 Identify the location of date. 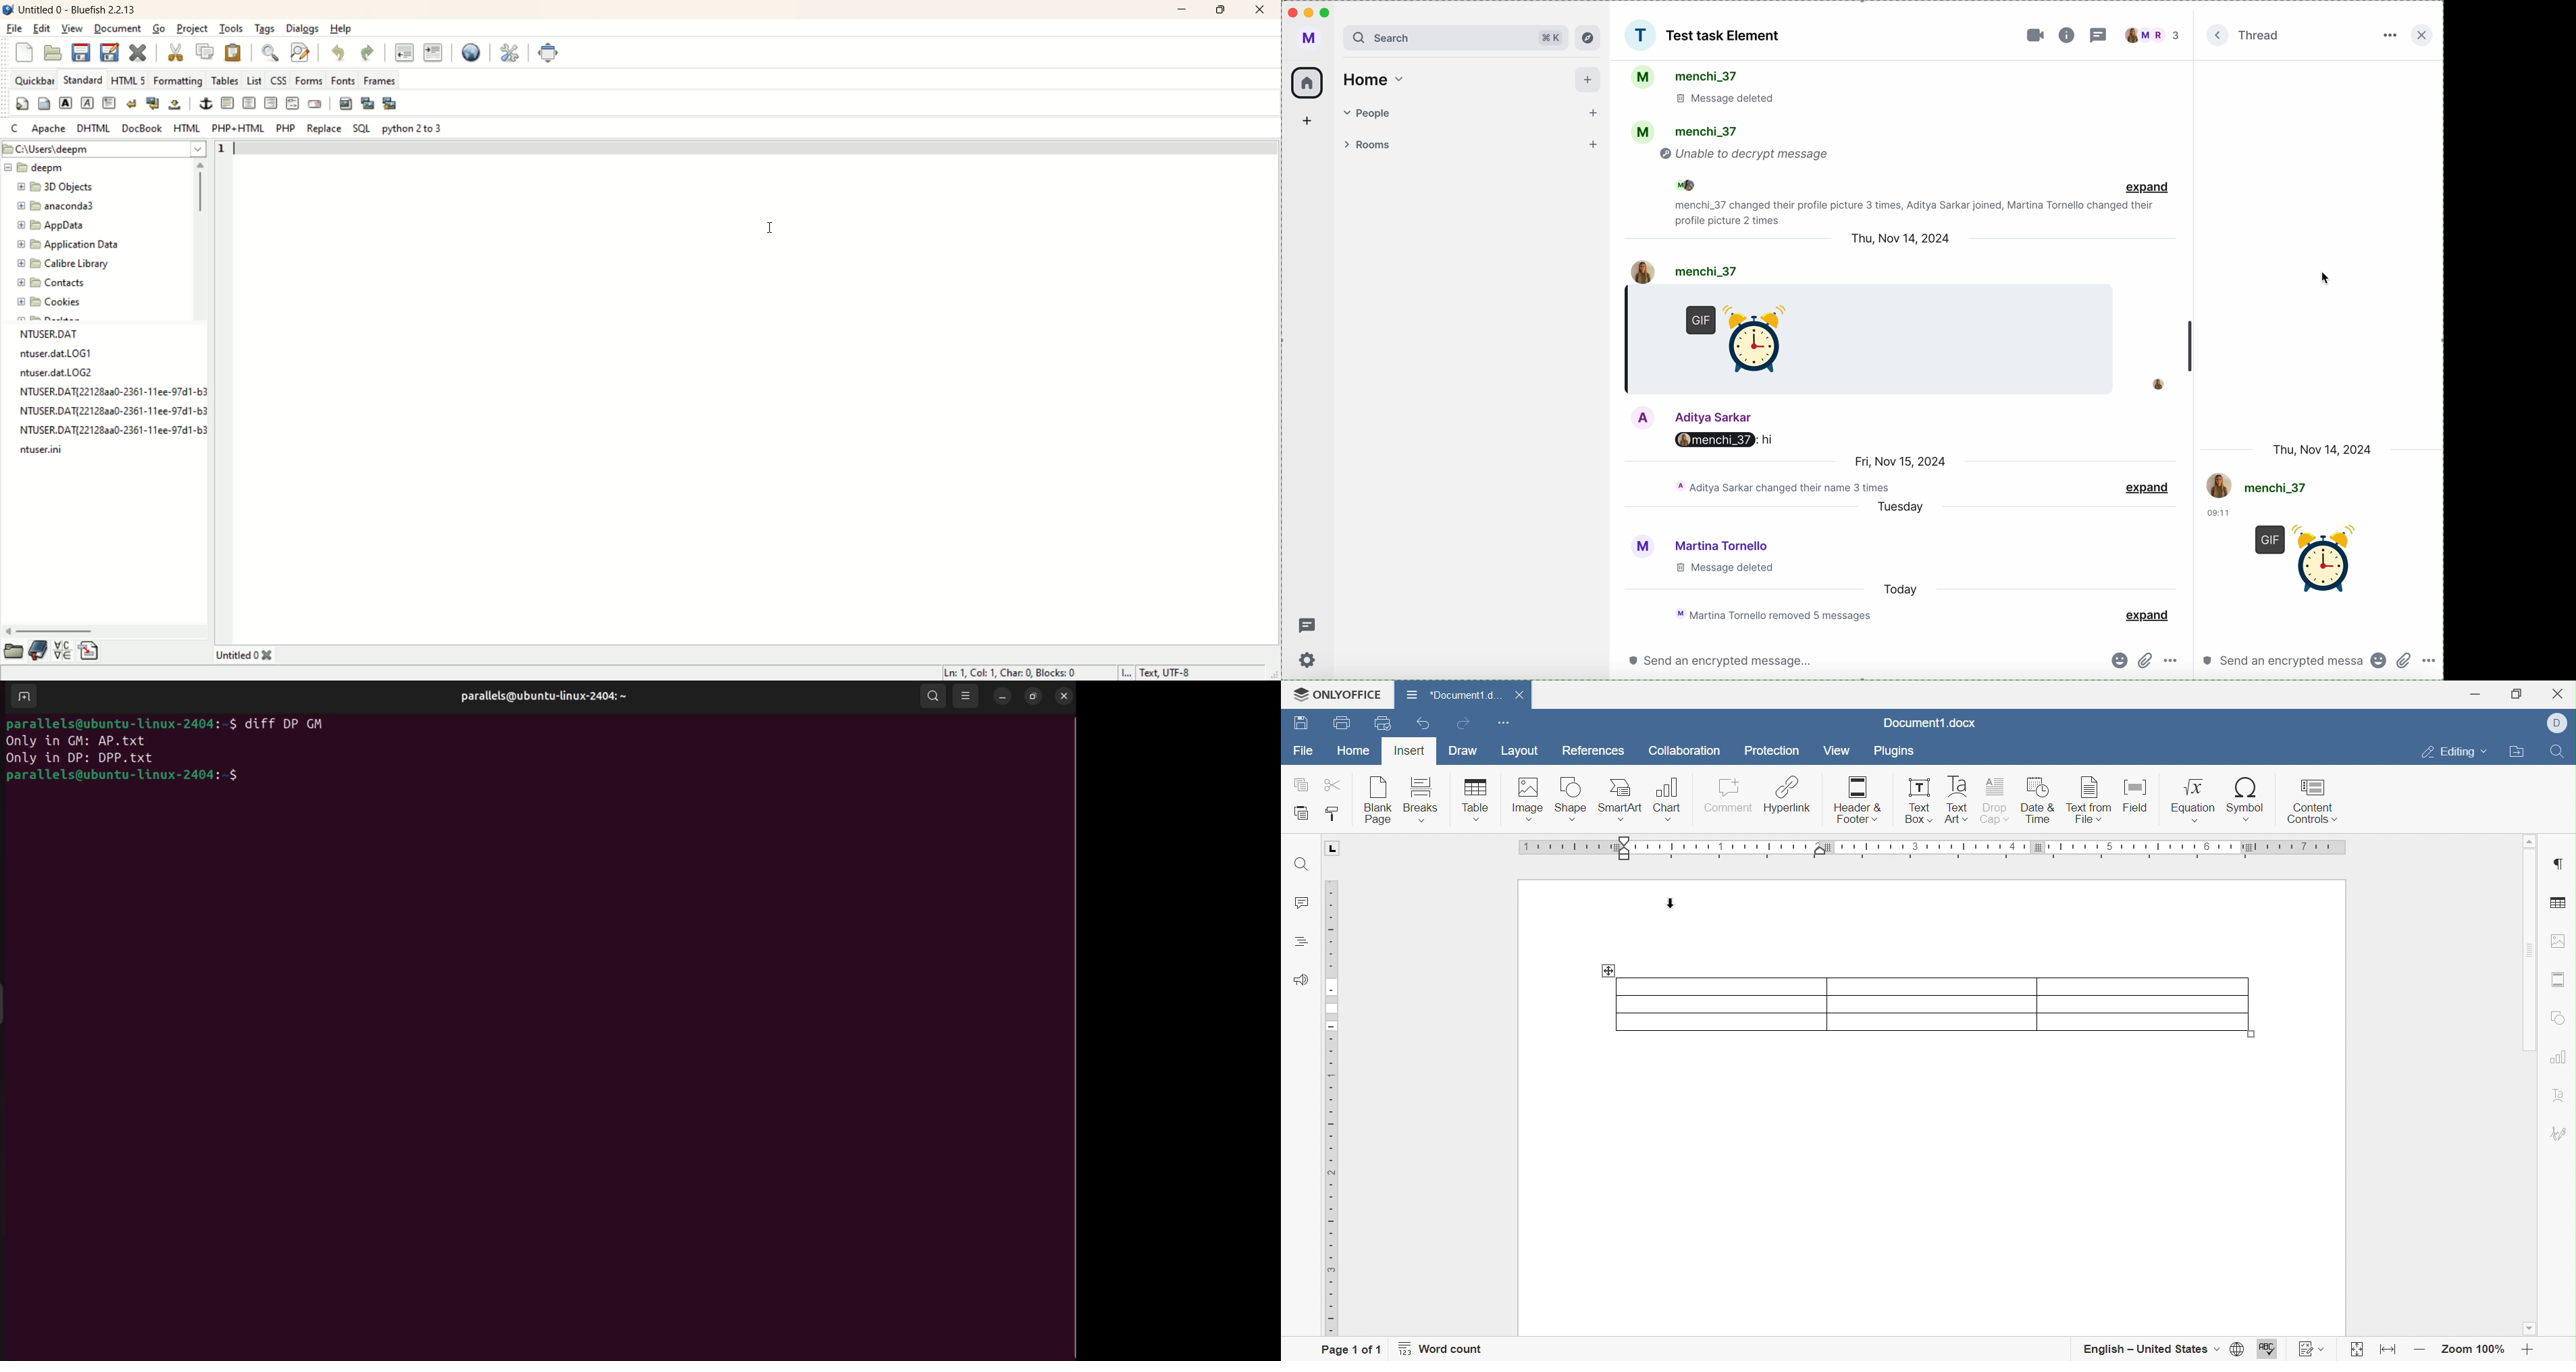
(1895, 237).